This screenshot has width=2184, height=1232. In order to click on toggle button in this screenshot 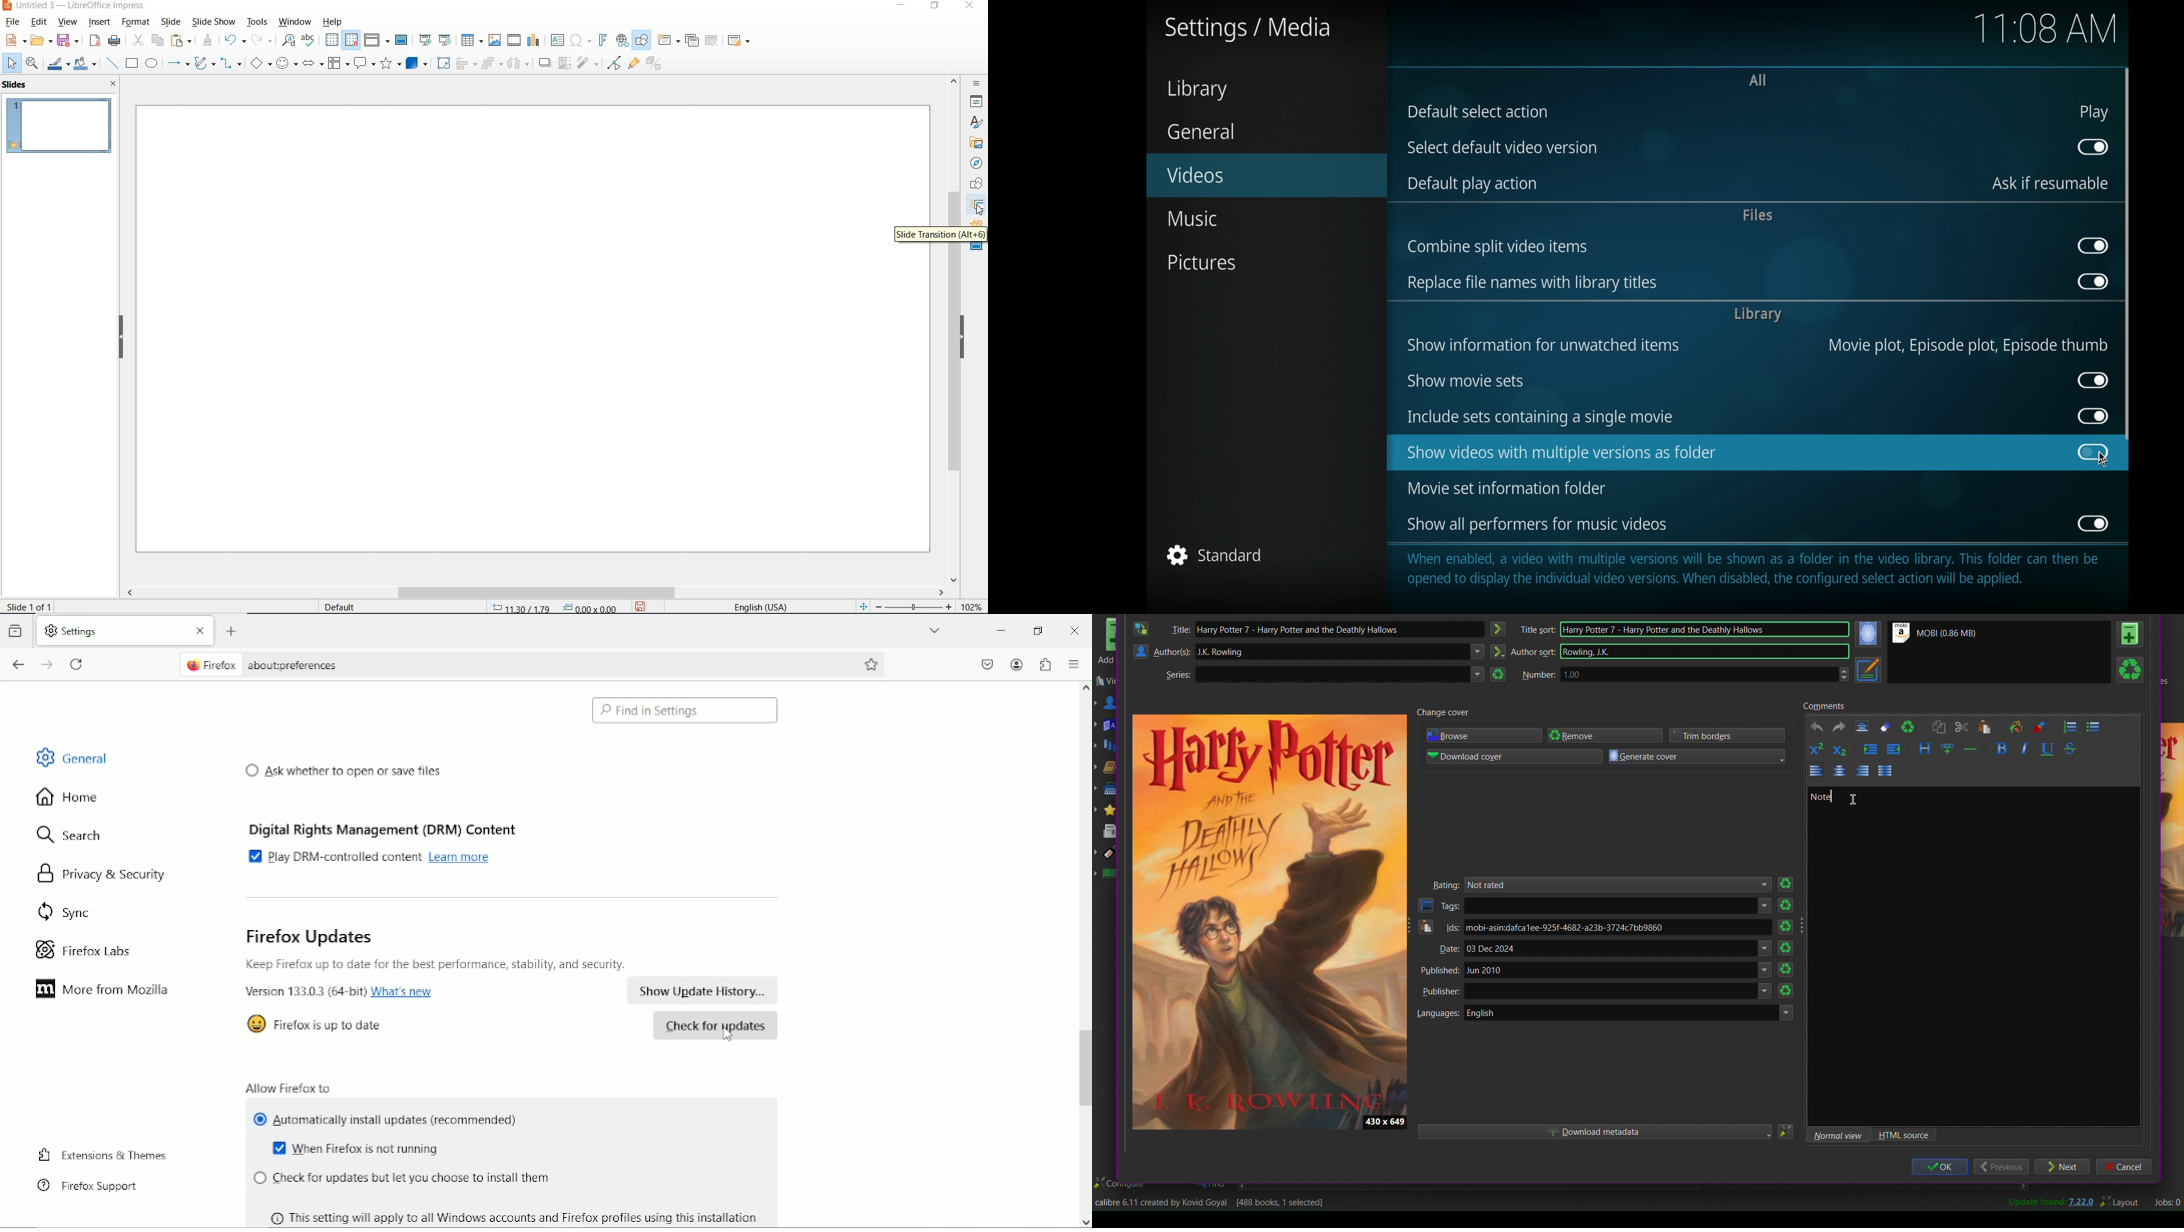, I will do `click(2094, 524)`.